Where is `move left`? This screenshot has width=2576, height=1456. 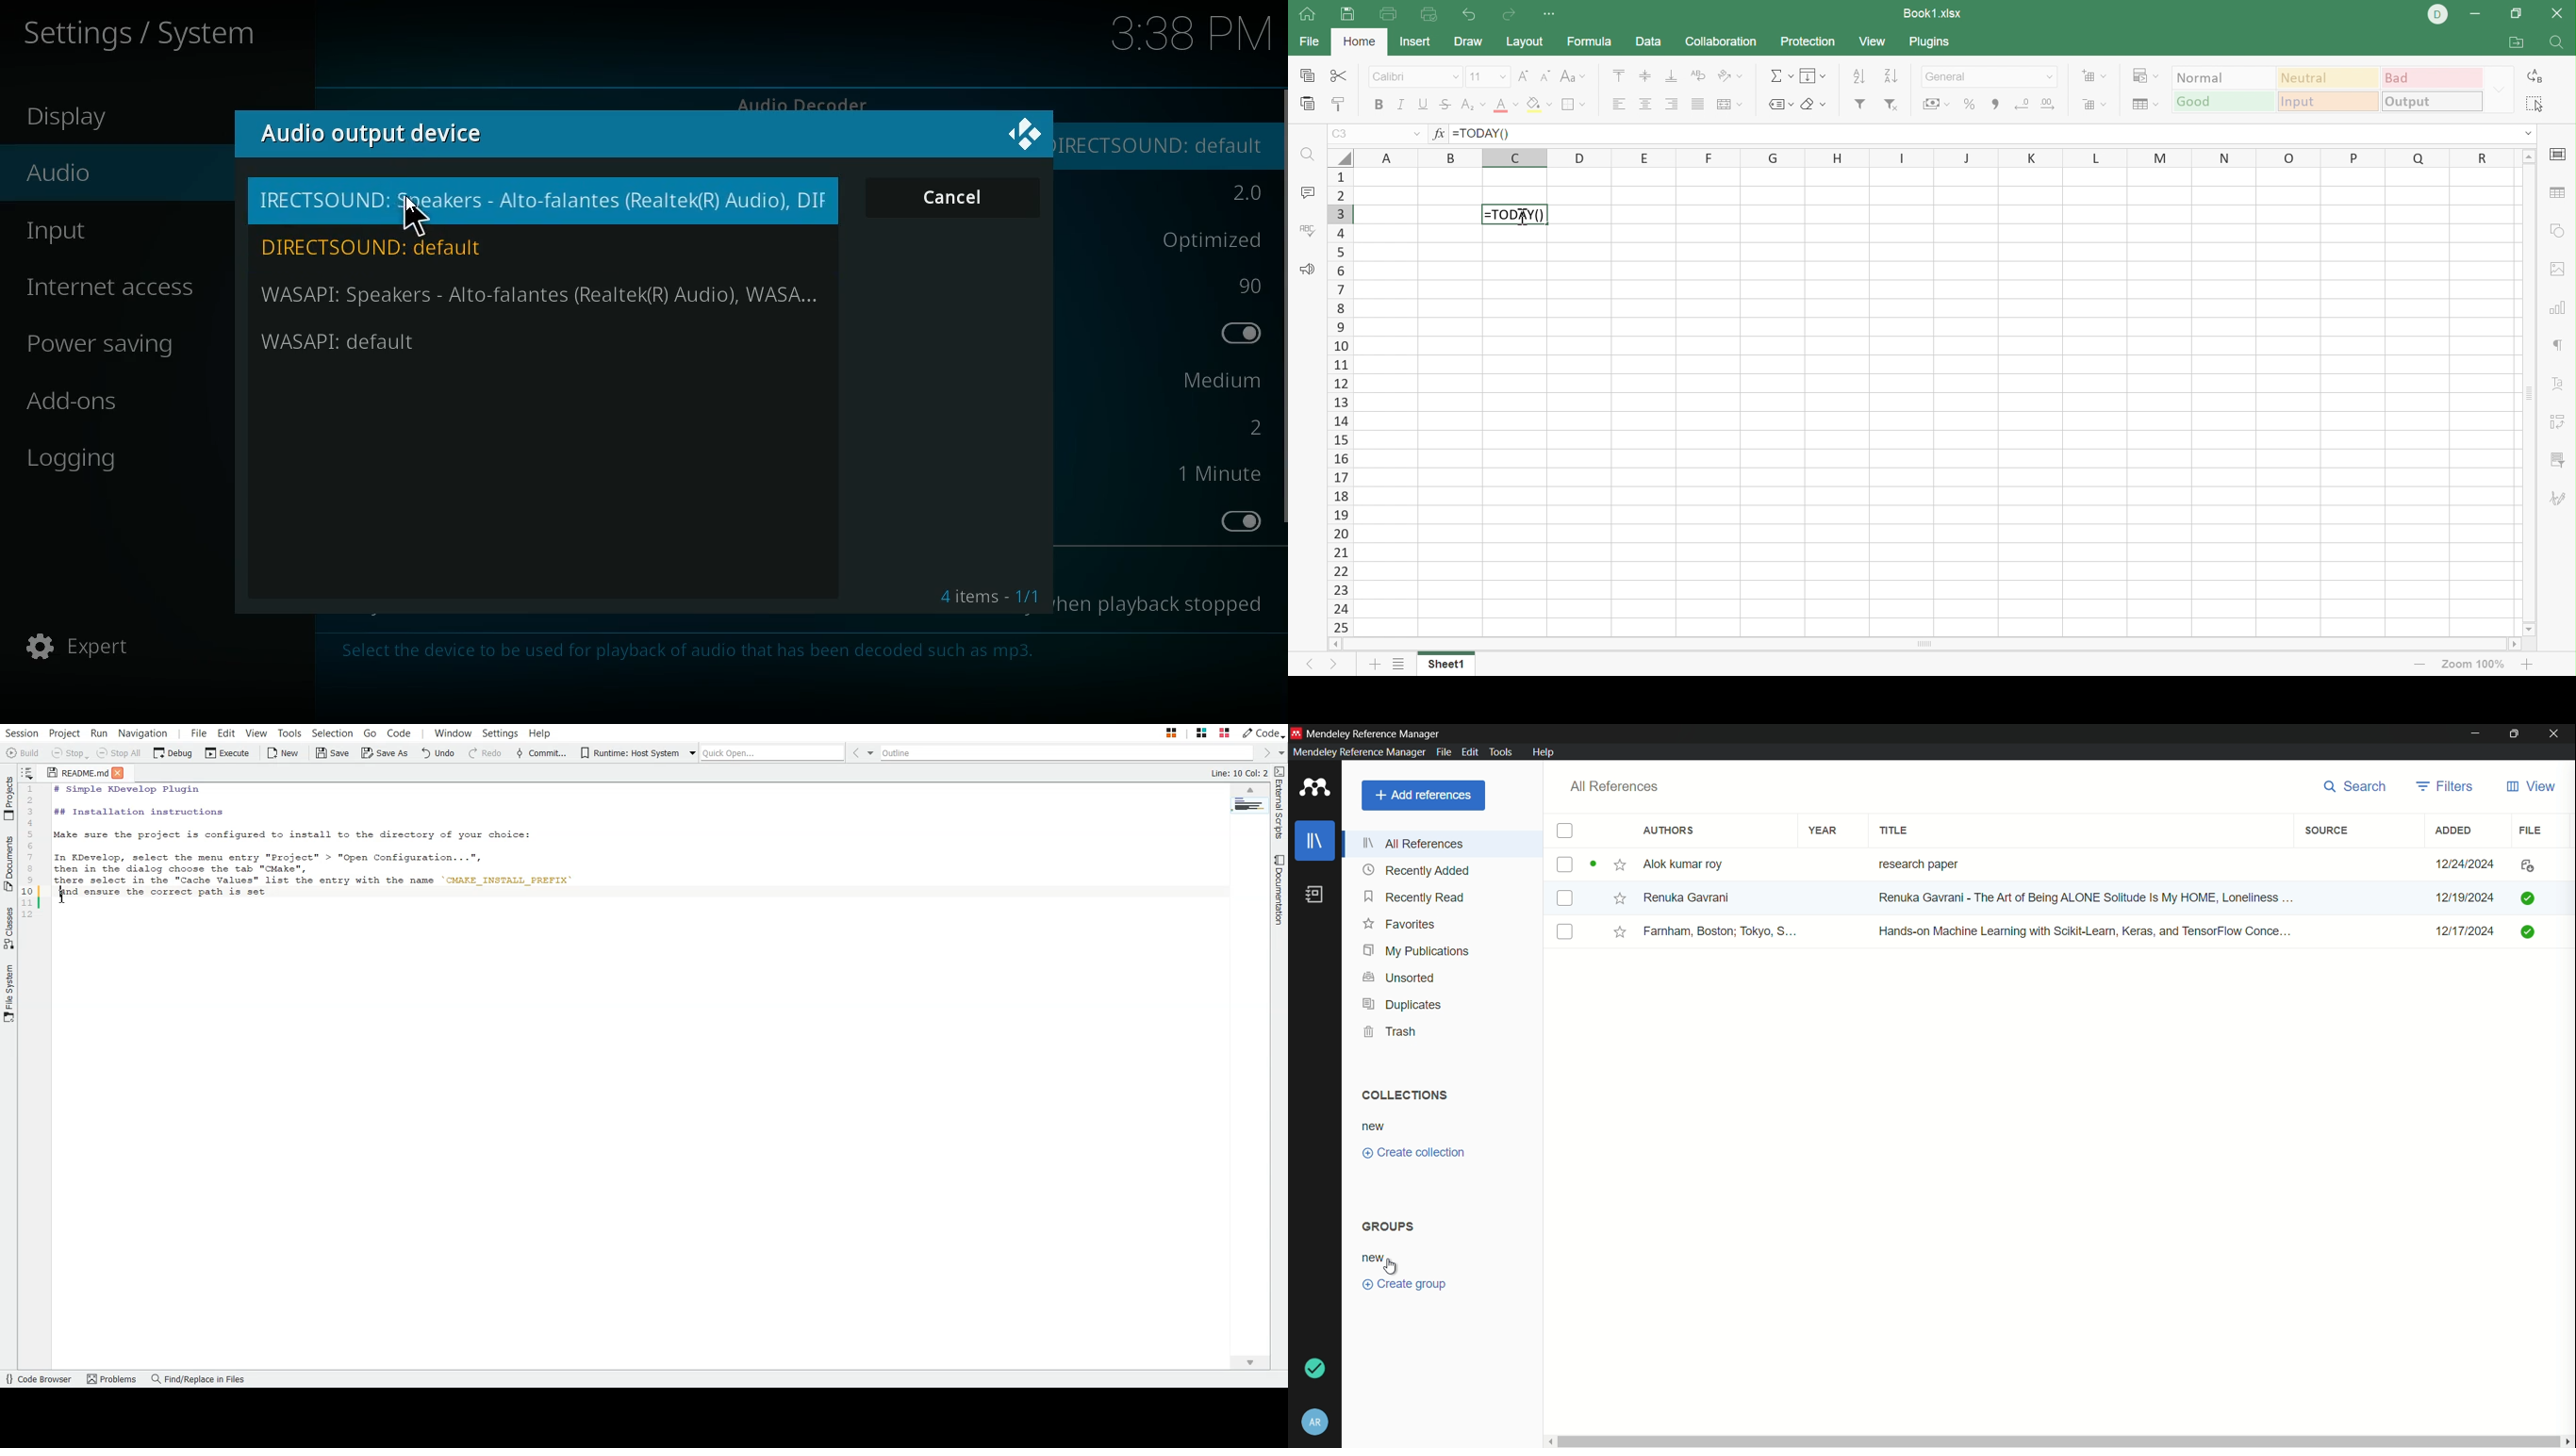 move left is located at coordinates (1338, 645).